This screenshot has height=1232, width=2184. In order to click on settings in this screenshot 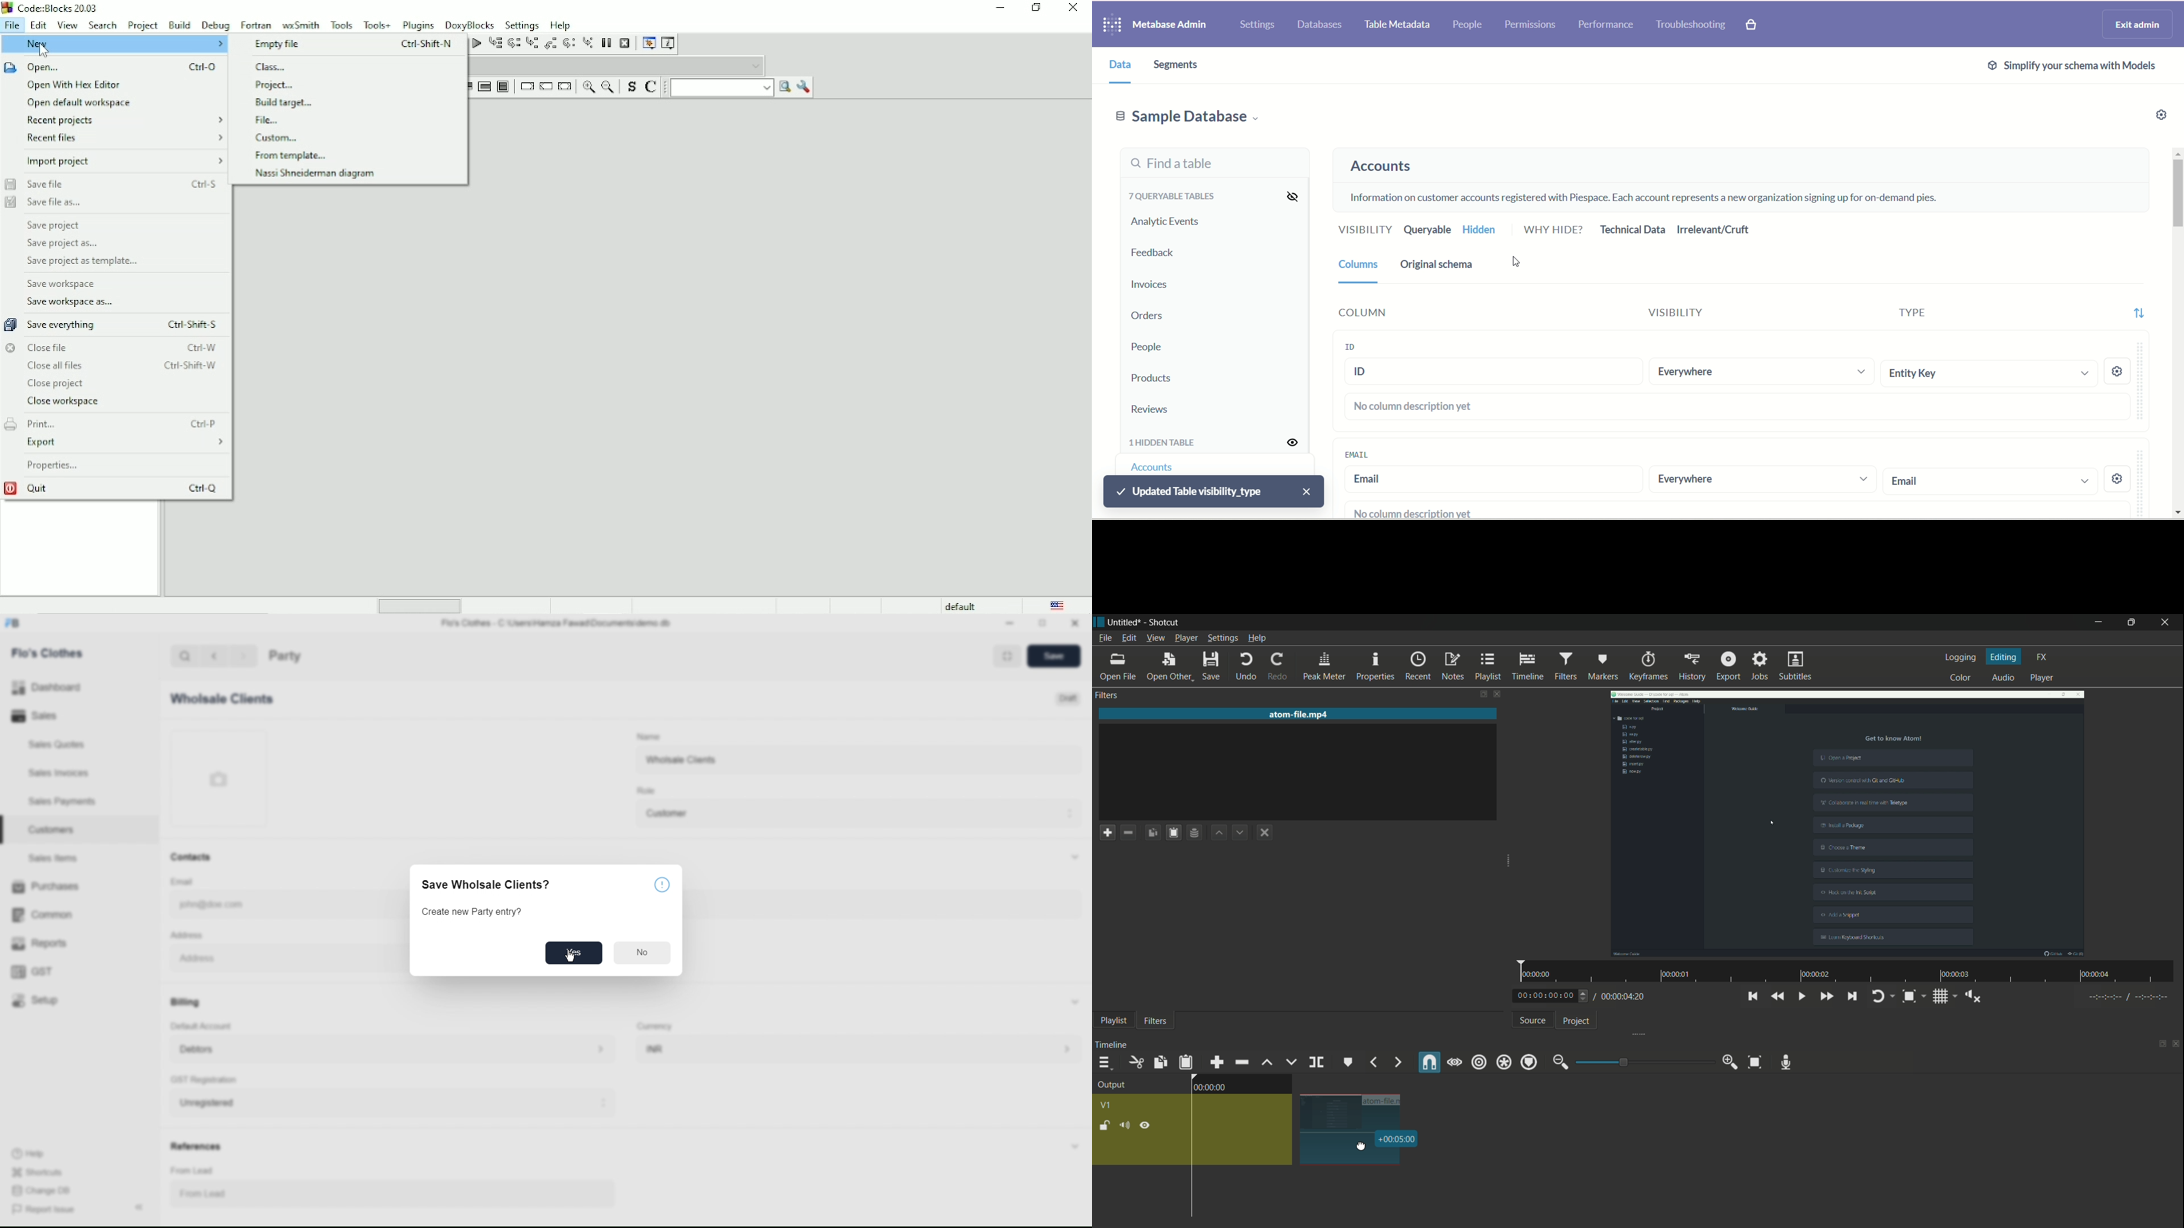, I will do `click(2162, 116)`.